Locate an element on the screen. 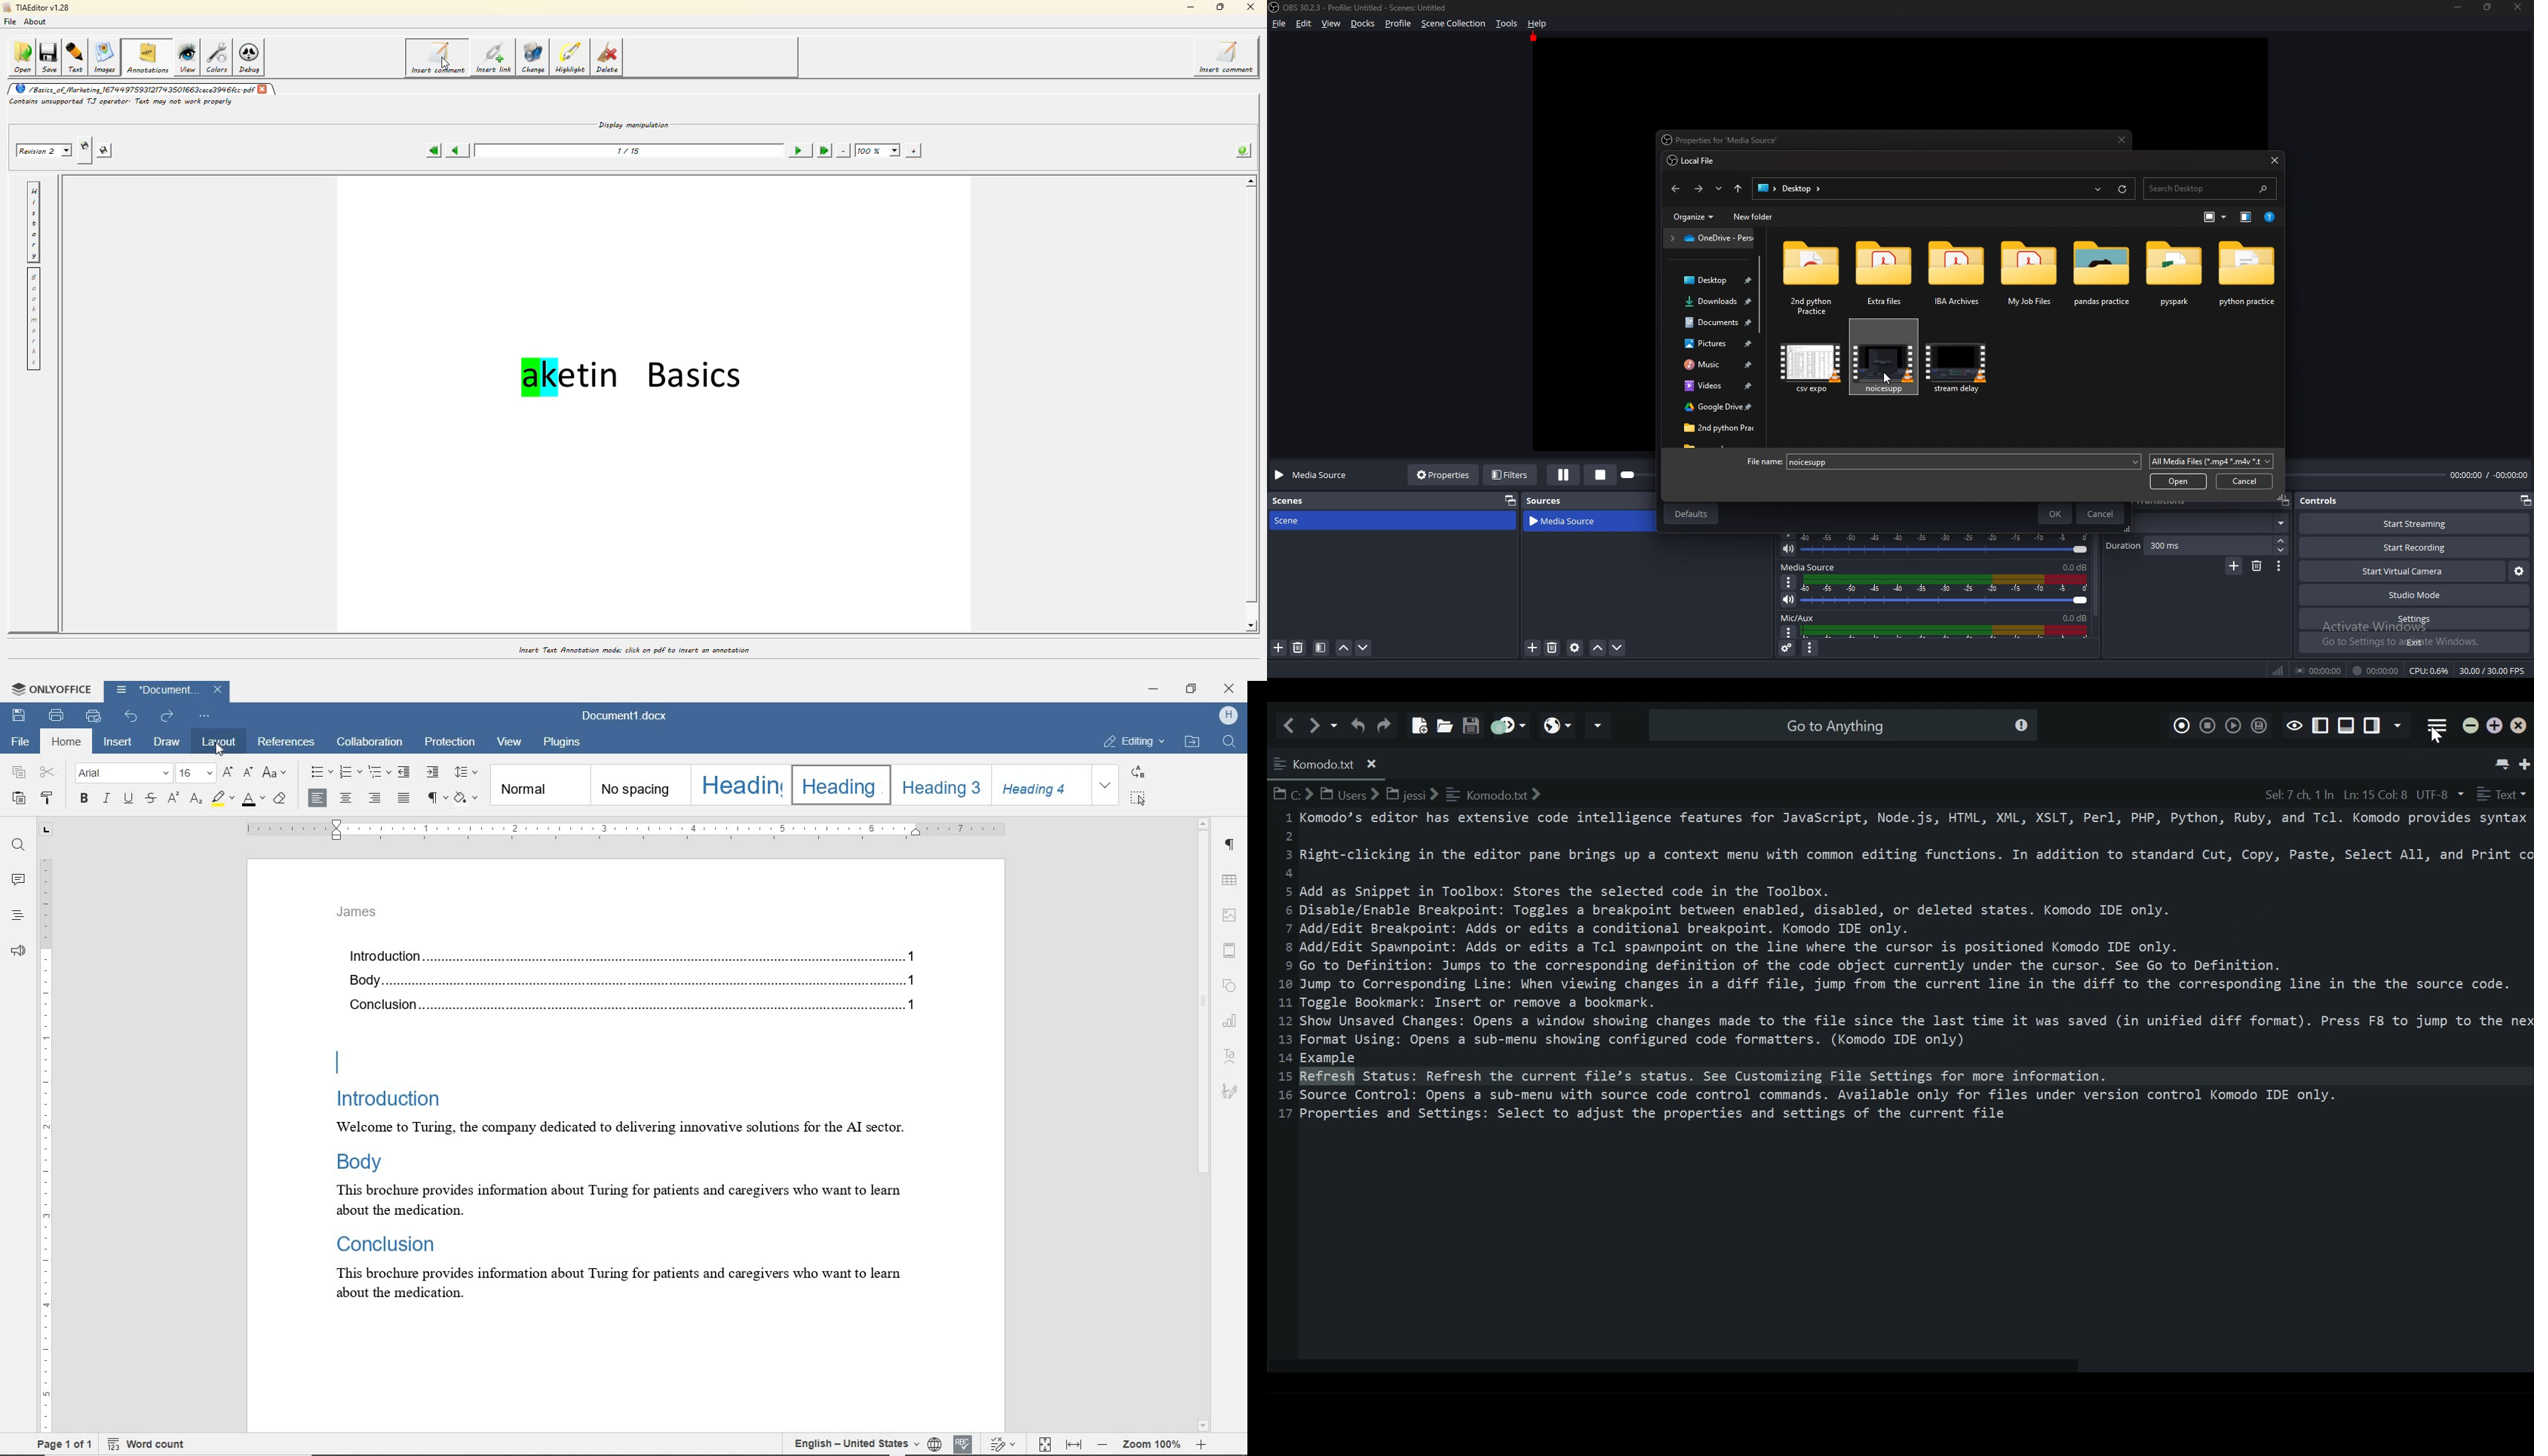 This screenshot has width=2548, height=1456. Defaults is located at coordinates (1690, 514).